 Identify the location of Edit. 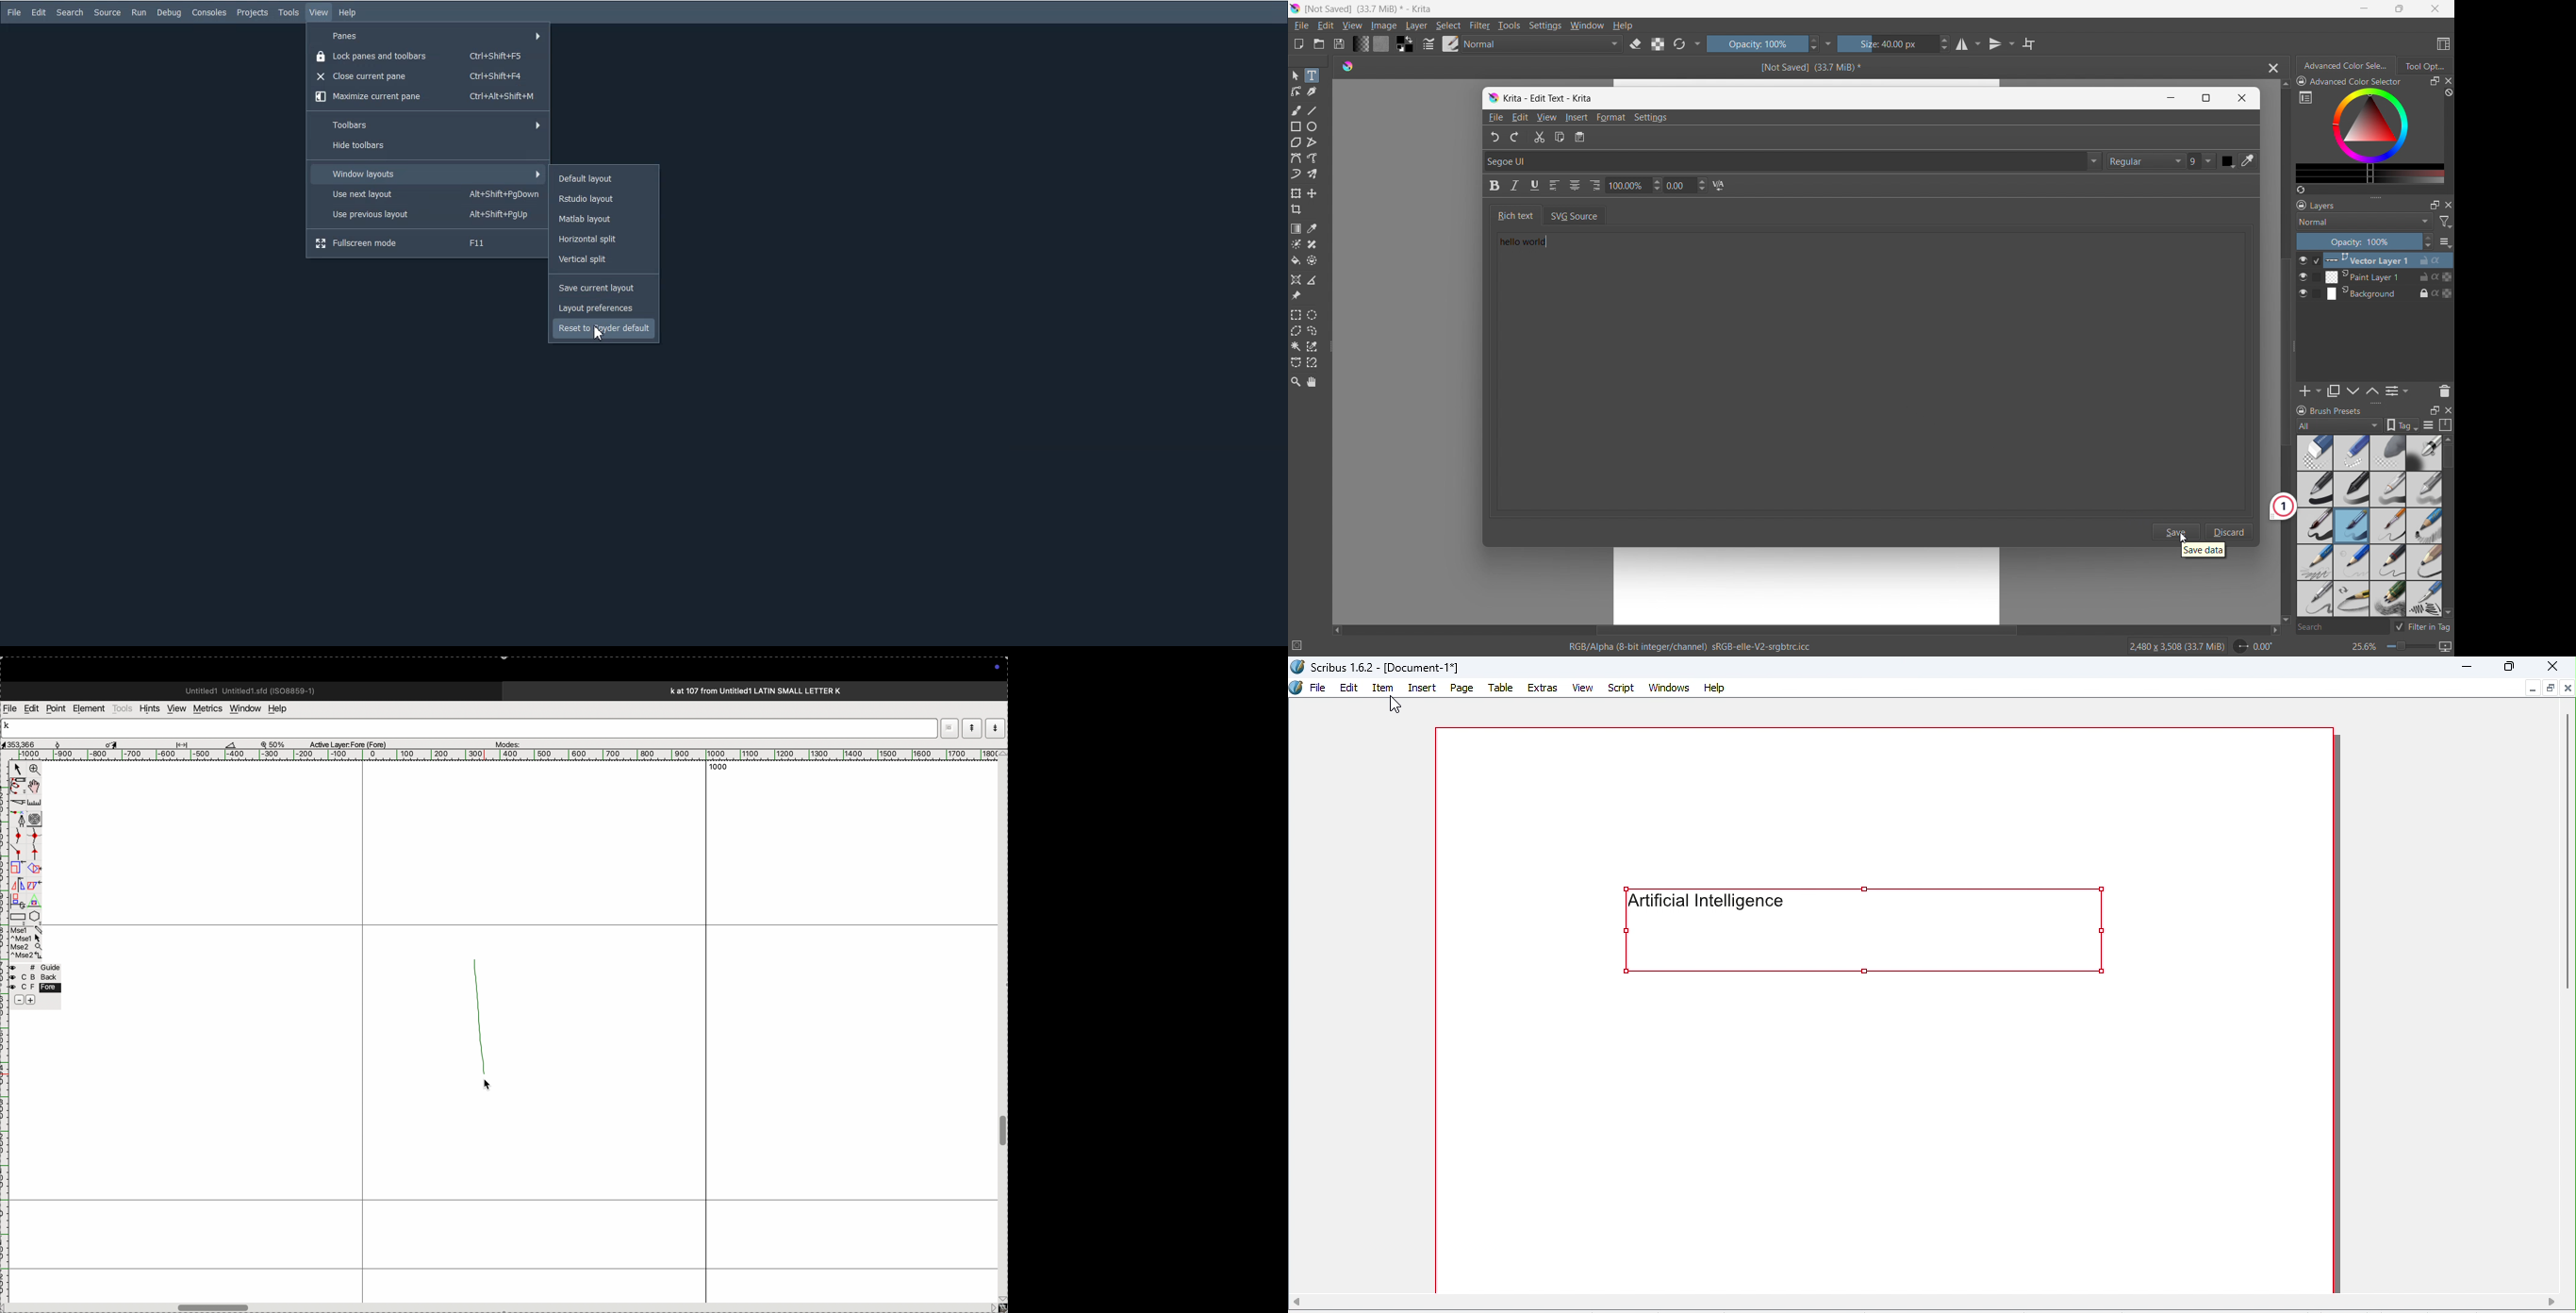
(39, 13).